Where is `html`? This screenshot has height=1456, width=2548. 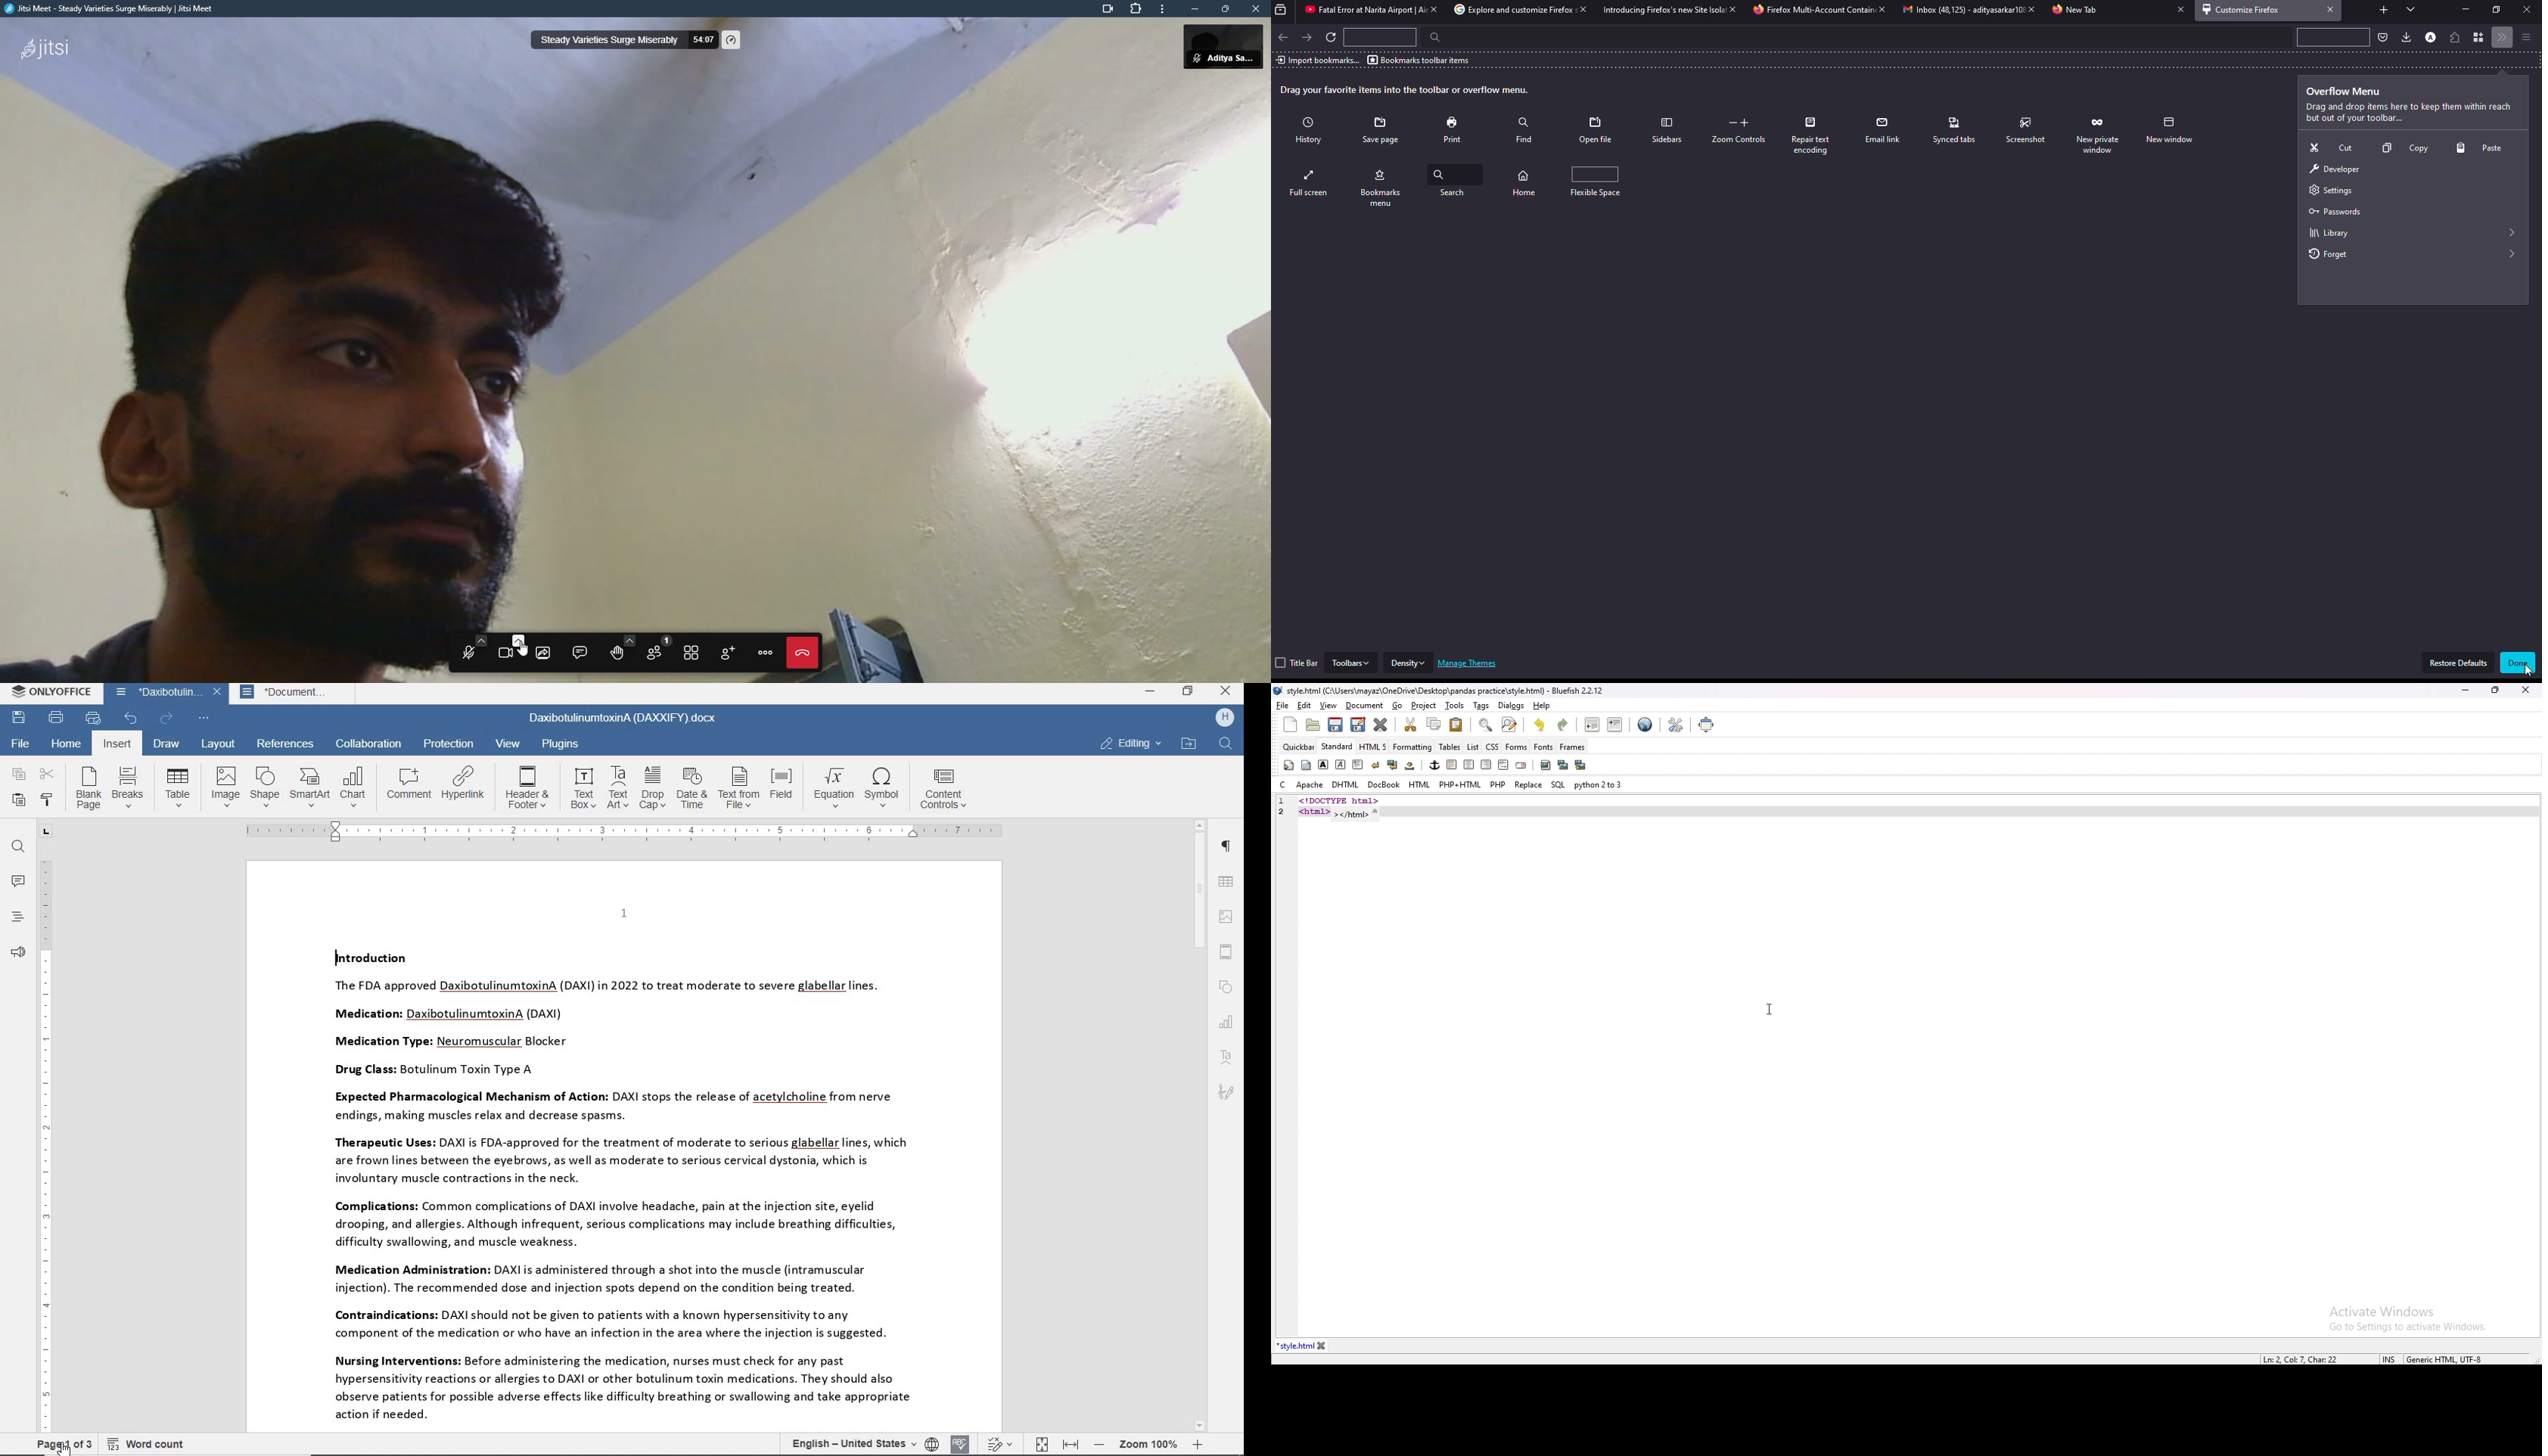
html is located at coordinates (1420, 785).